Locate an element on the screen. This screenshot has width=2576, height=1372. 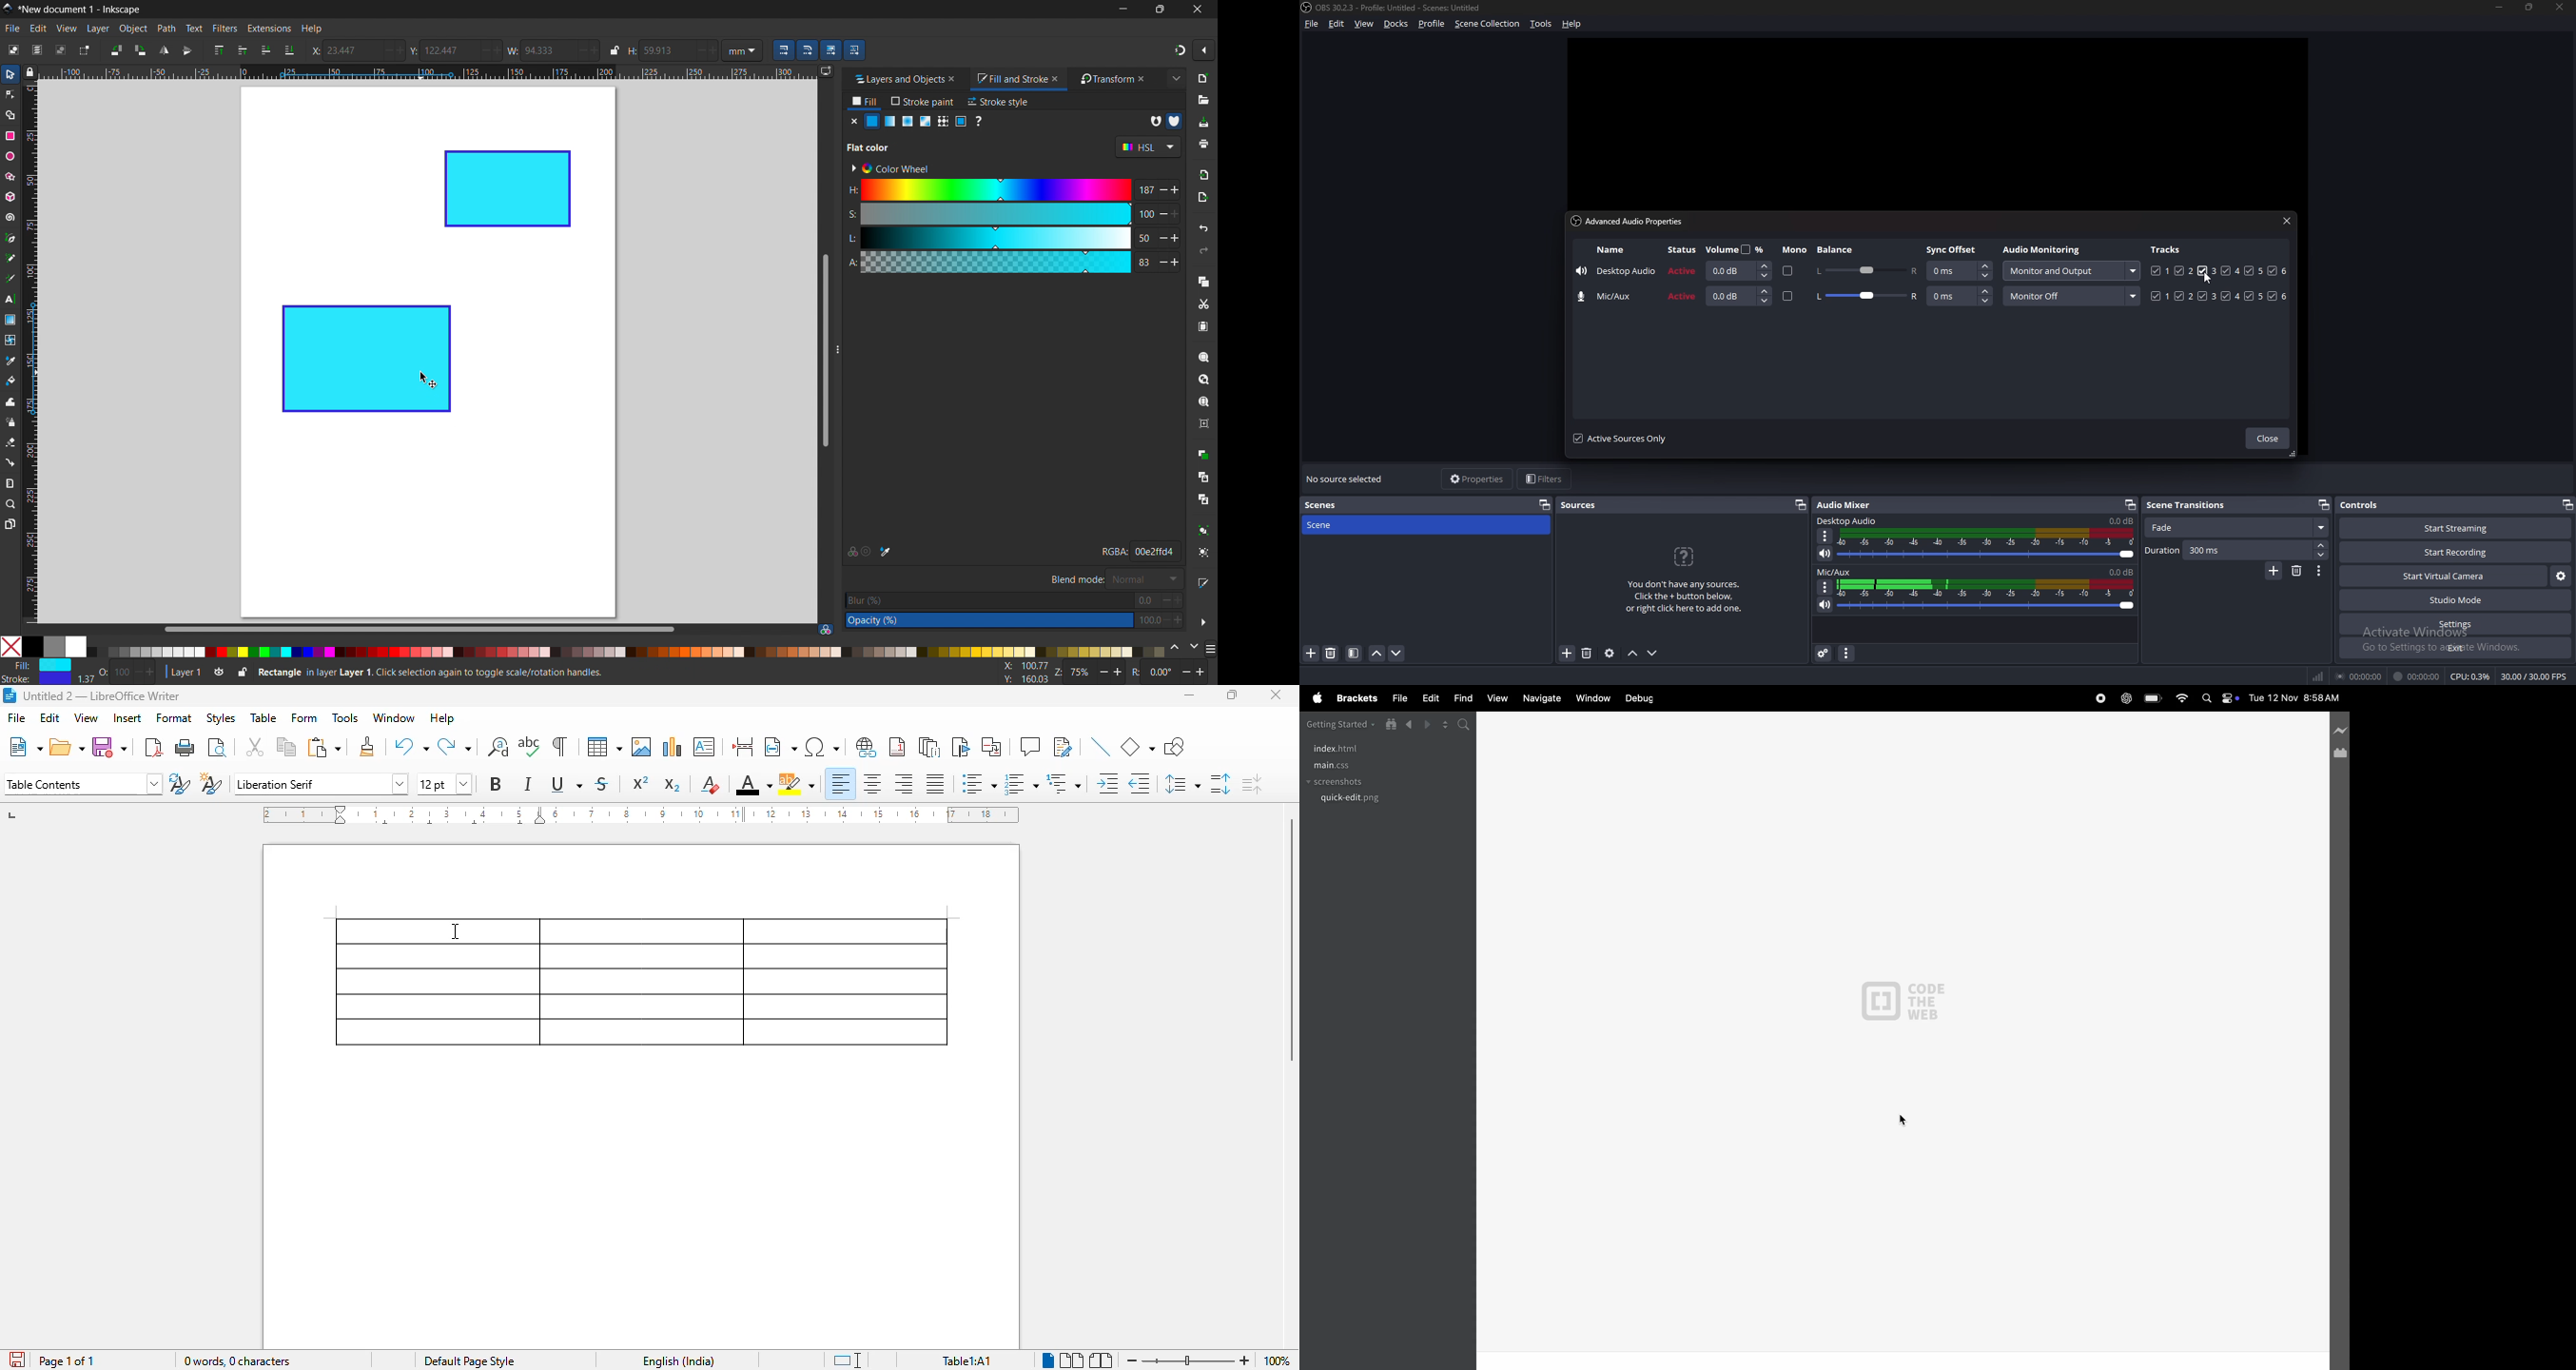
Tue 12 Nov 8:58 AM is located at coordinates (2294, 699).